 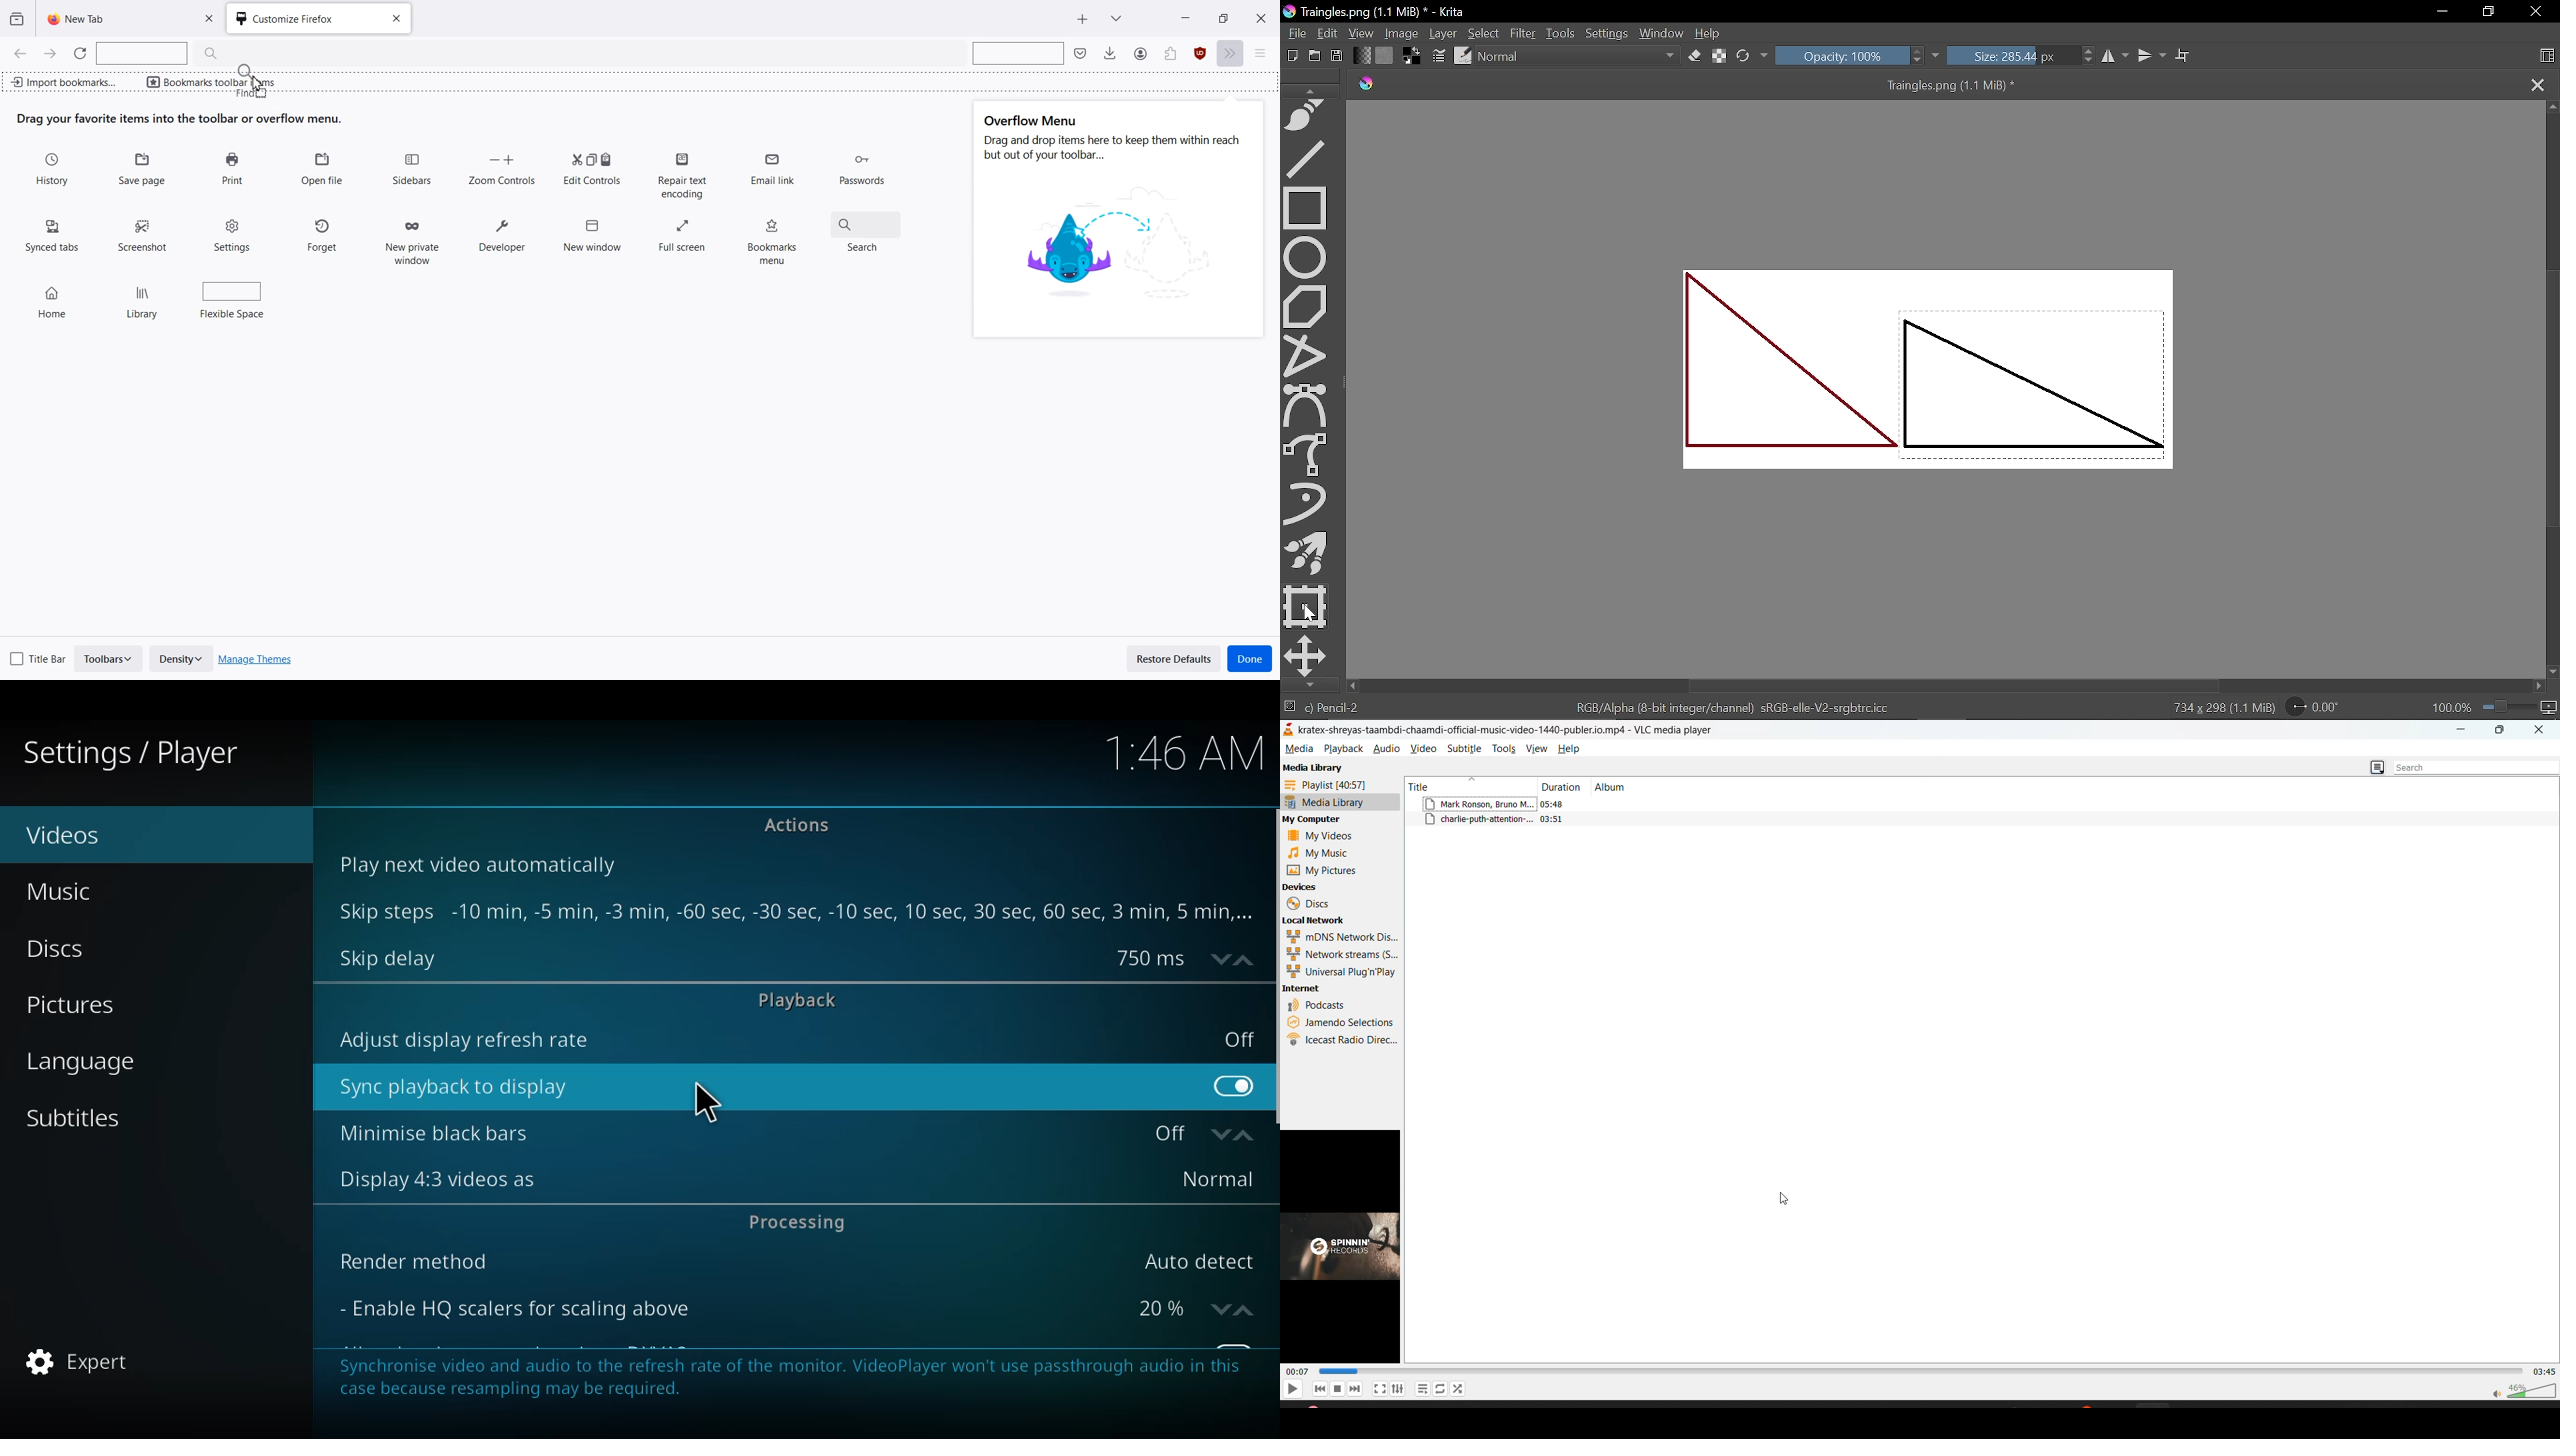 What do you see at coordinates (1563, 785) in the screenshot?
I see `duration` at bounding box center [1563, 785].